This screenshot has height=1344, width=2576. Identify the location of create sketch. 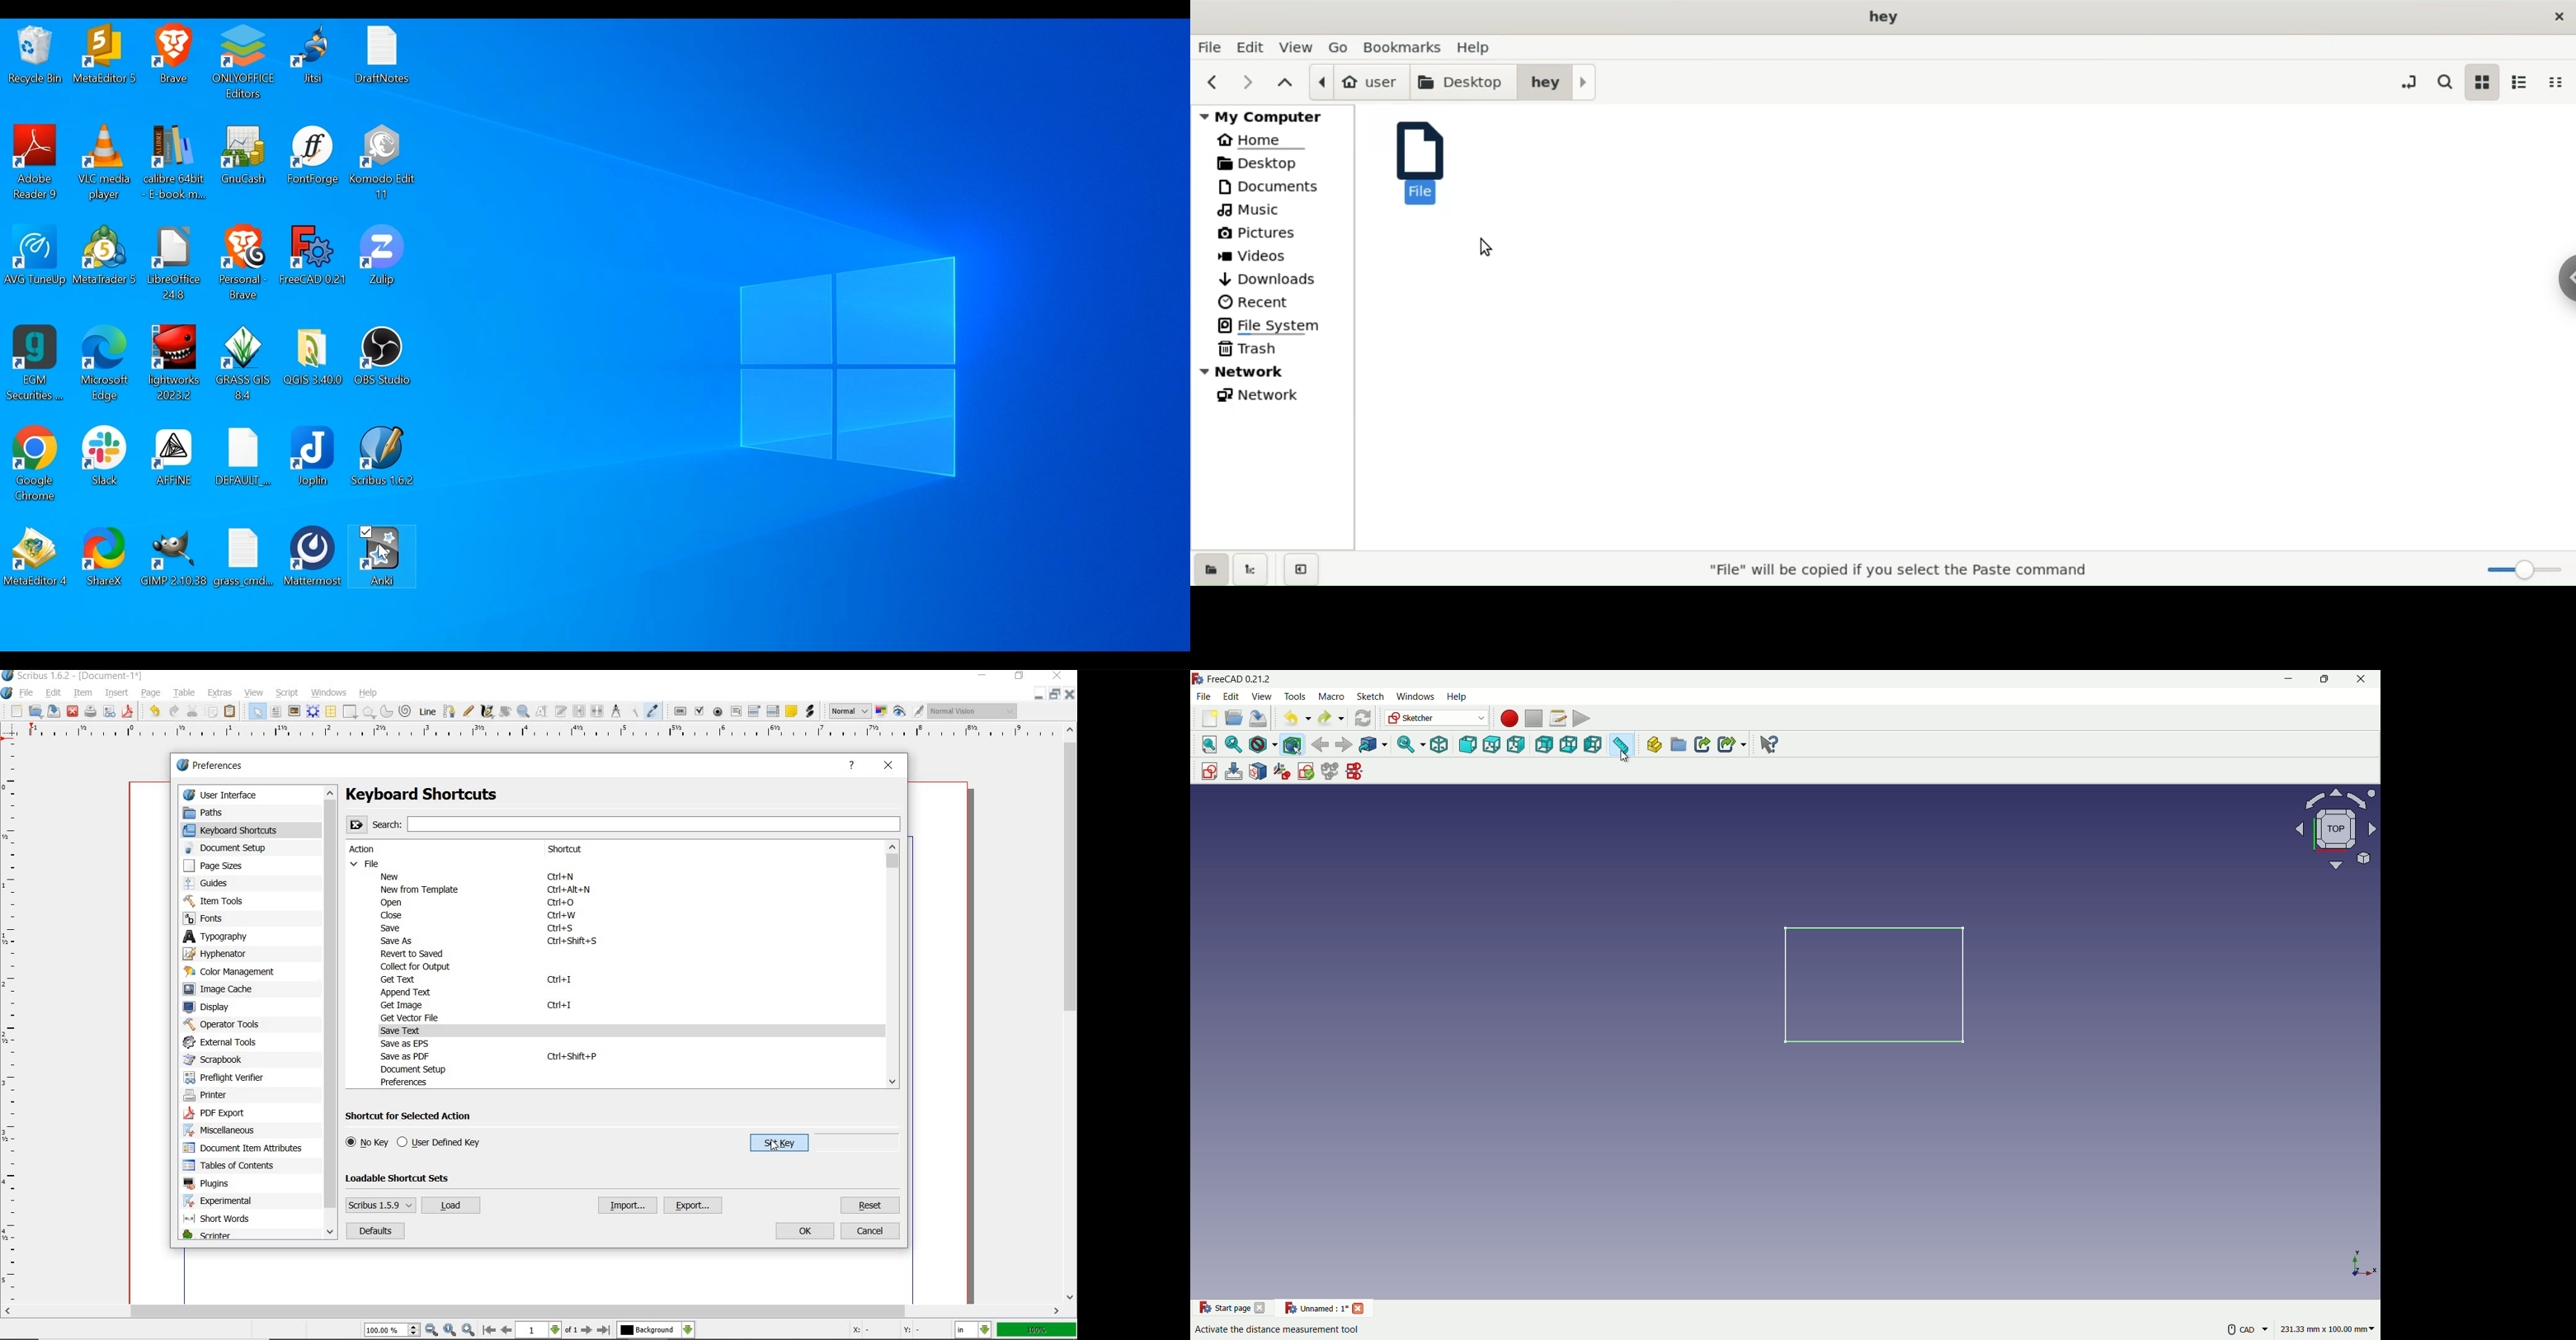
(1206, 770).